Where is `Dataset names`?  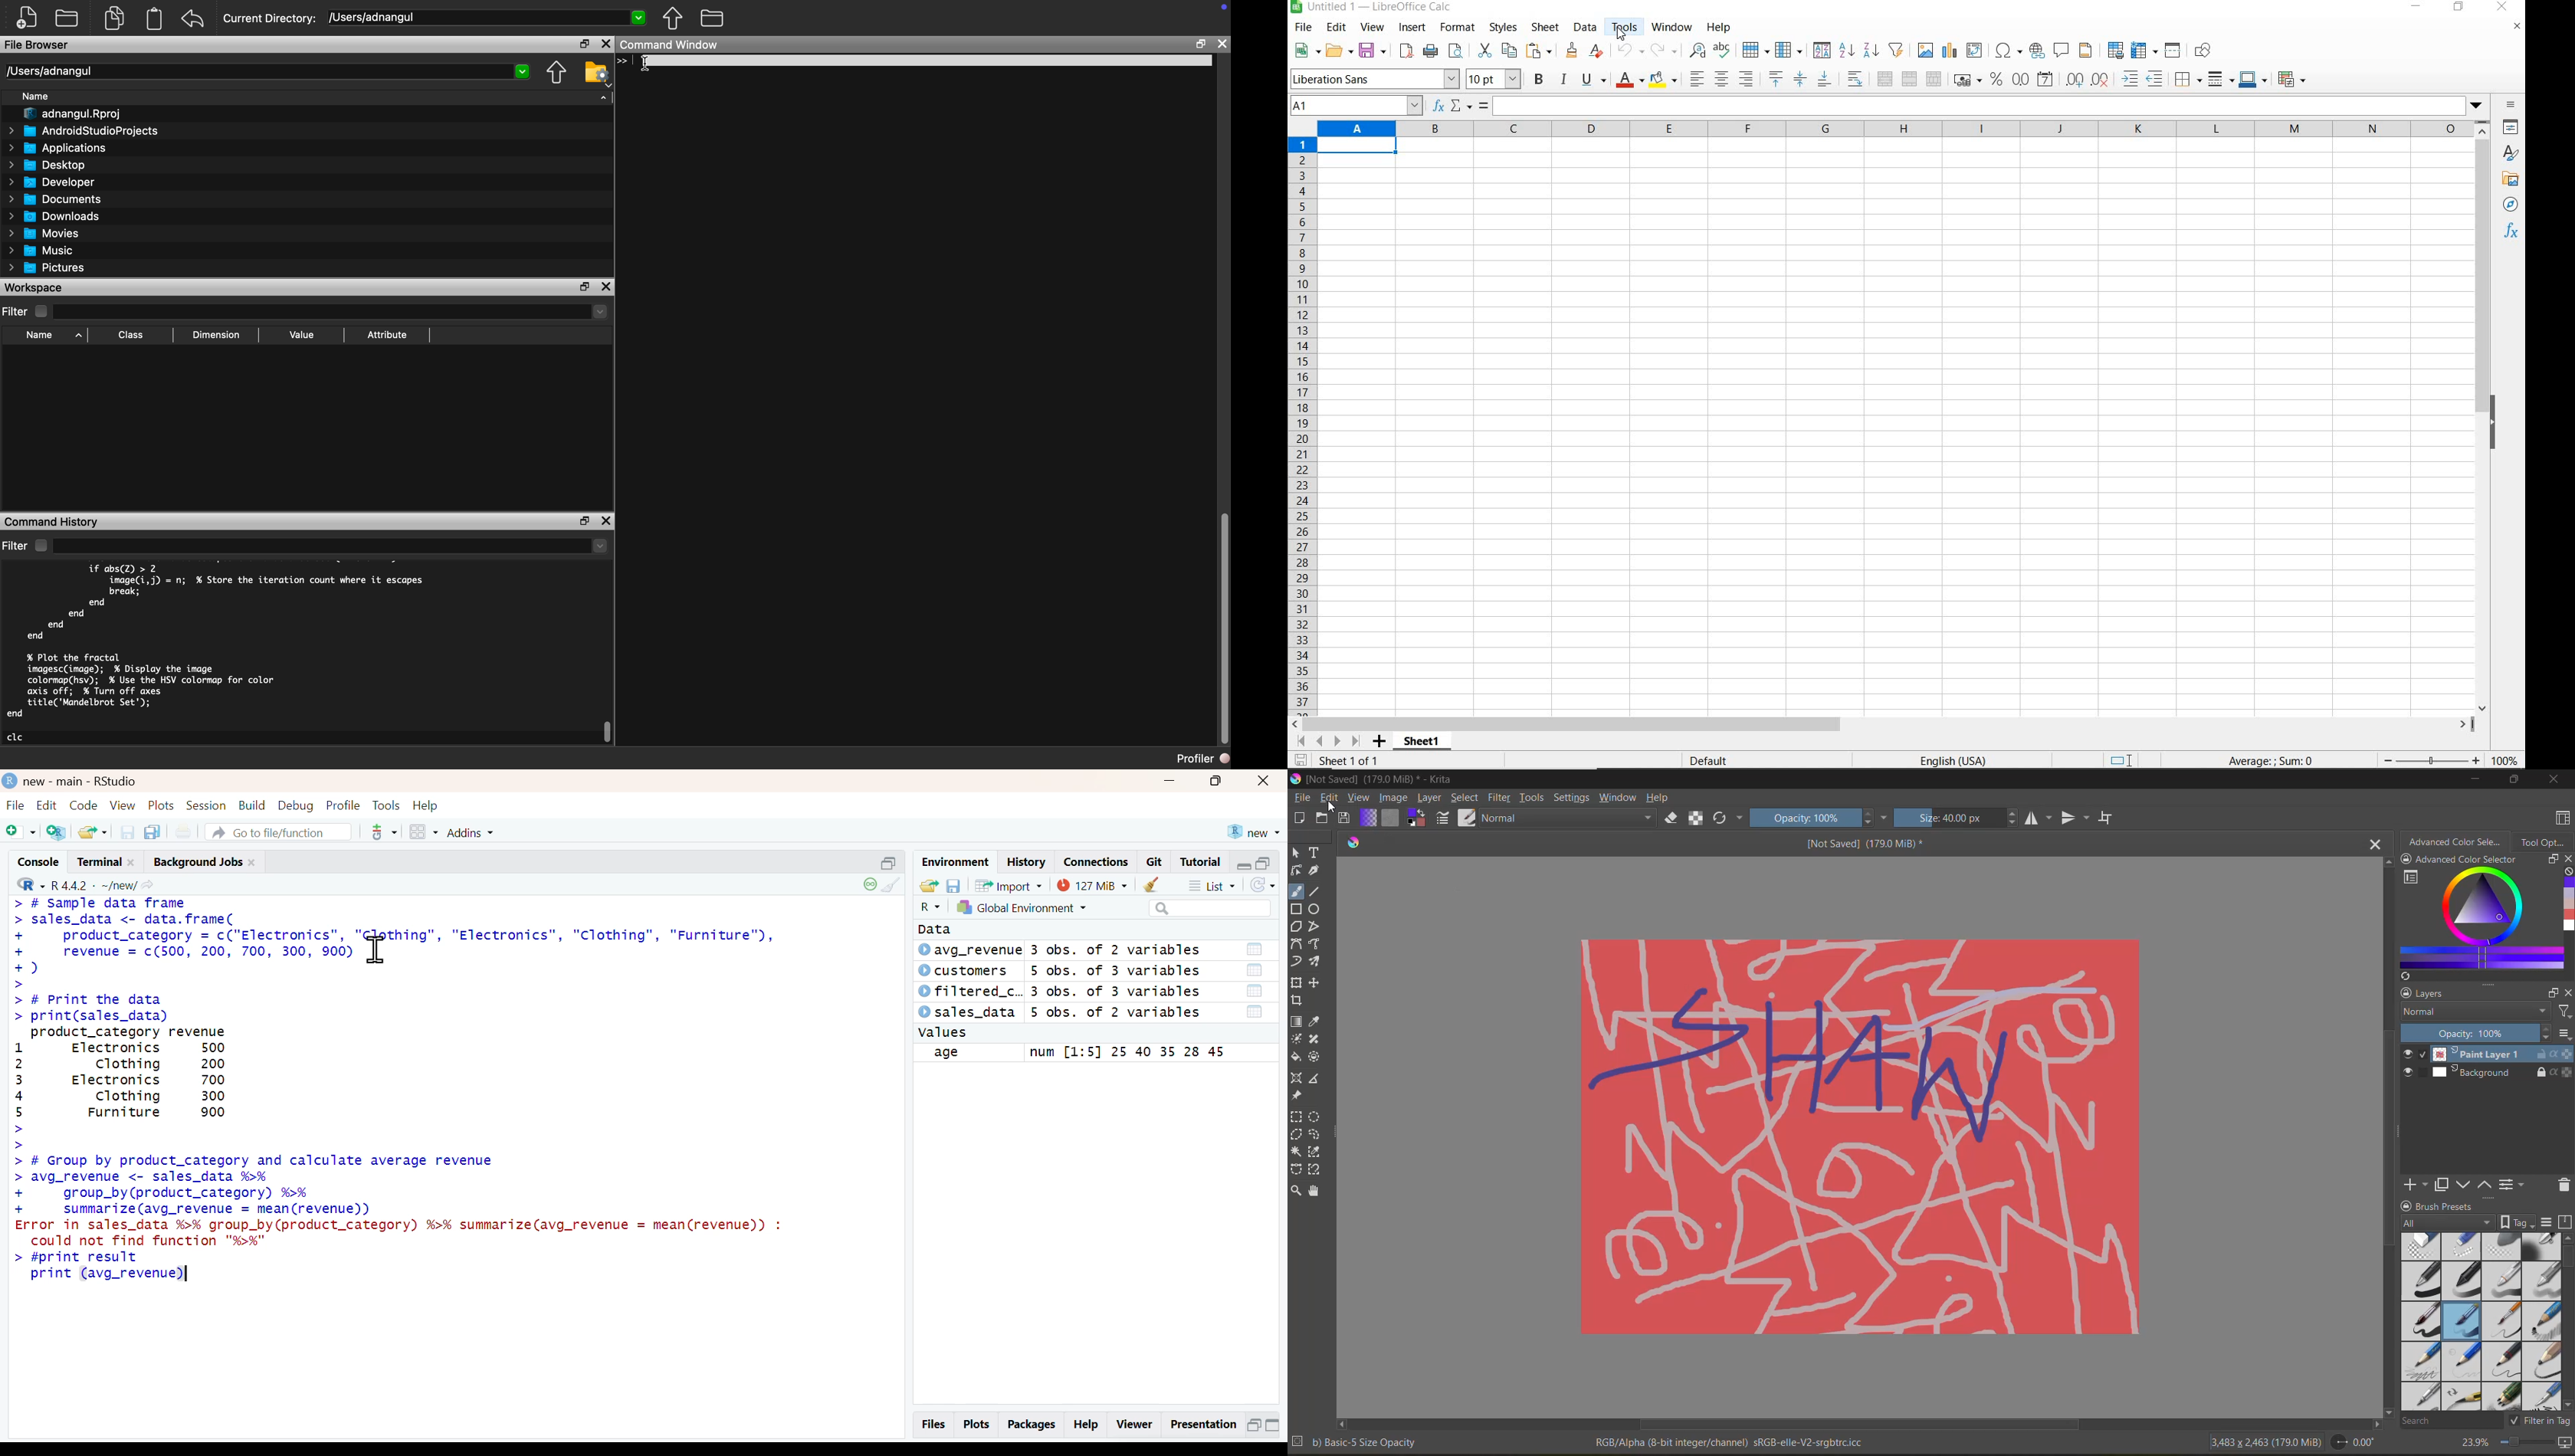 Dataset names is located at coordinates (969, 981).